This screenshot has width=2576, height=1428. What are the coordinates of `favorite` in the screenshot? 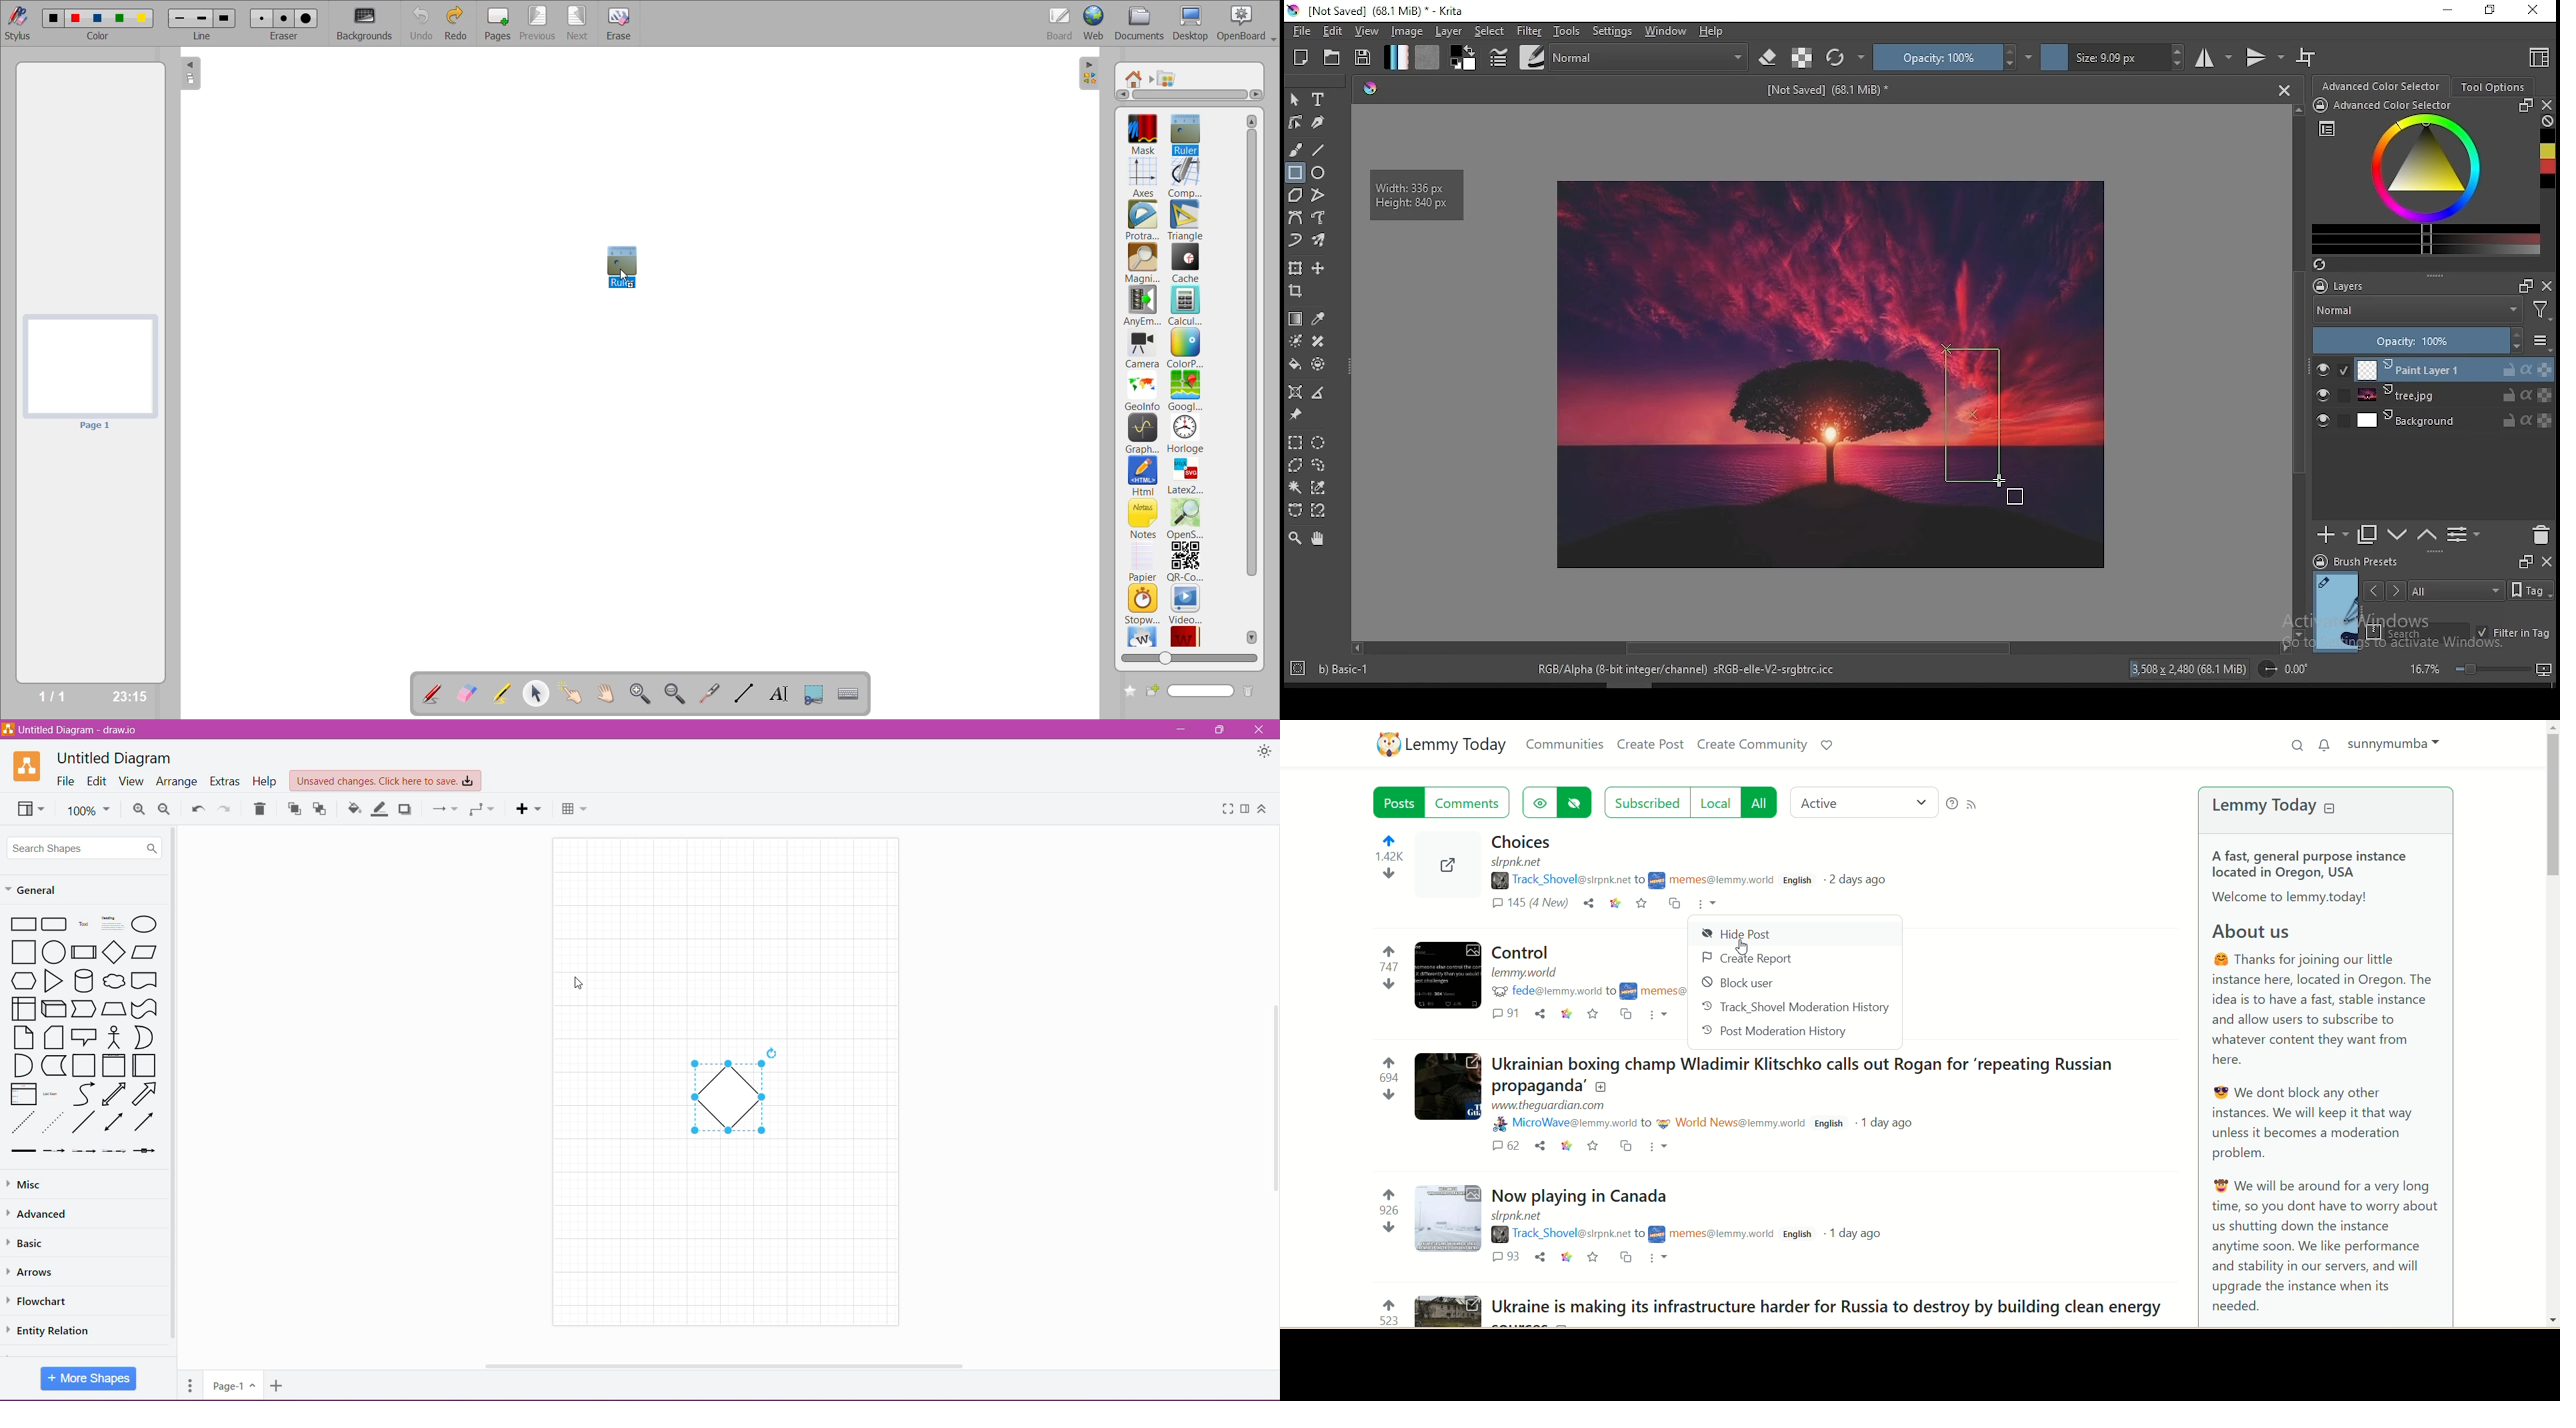 It's located at (1596, 1258).